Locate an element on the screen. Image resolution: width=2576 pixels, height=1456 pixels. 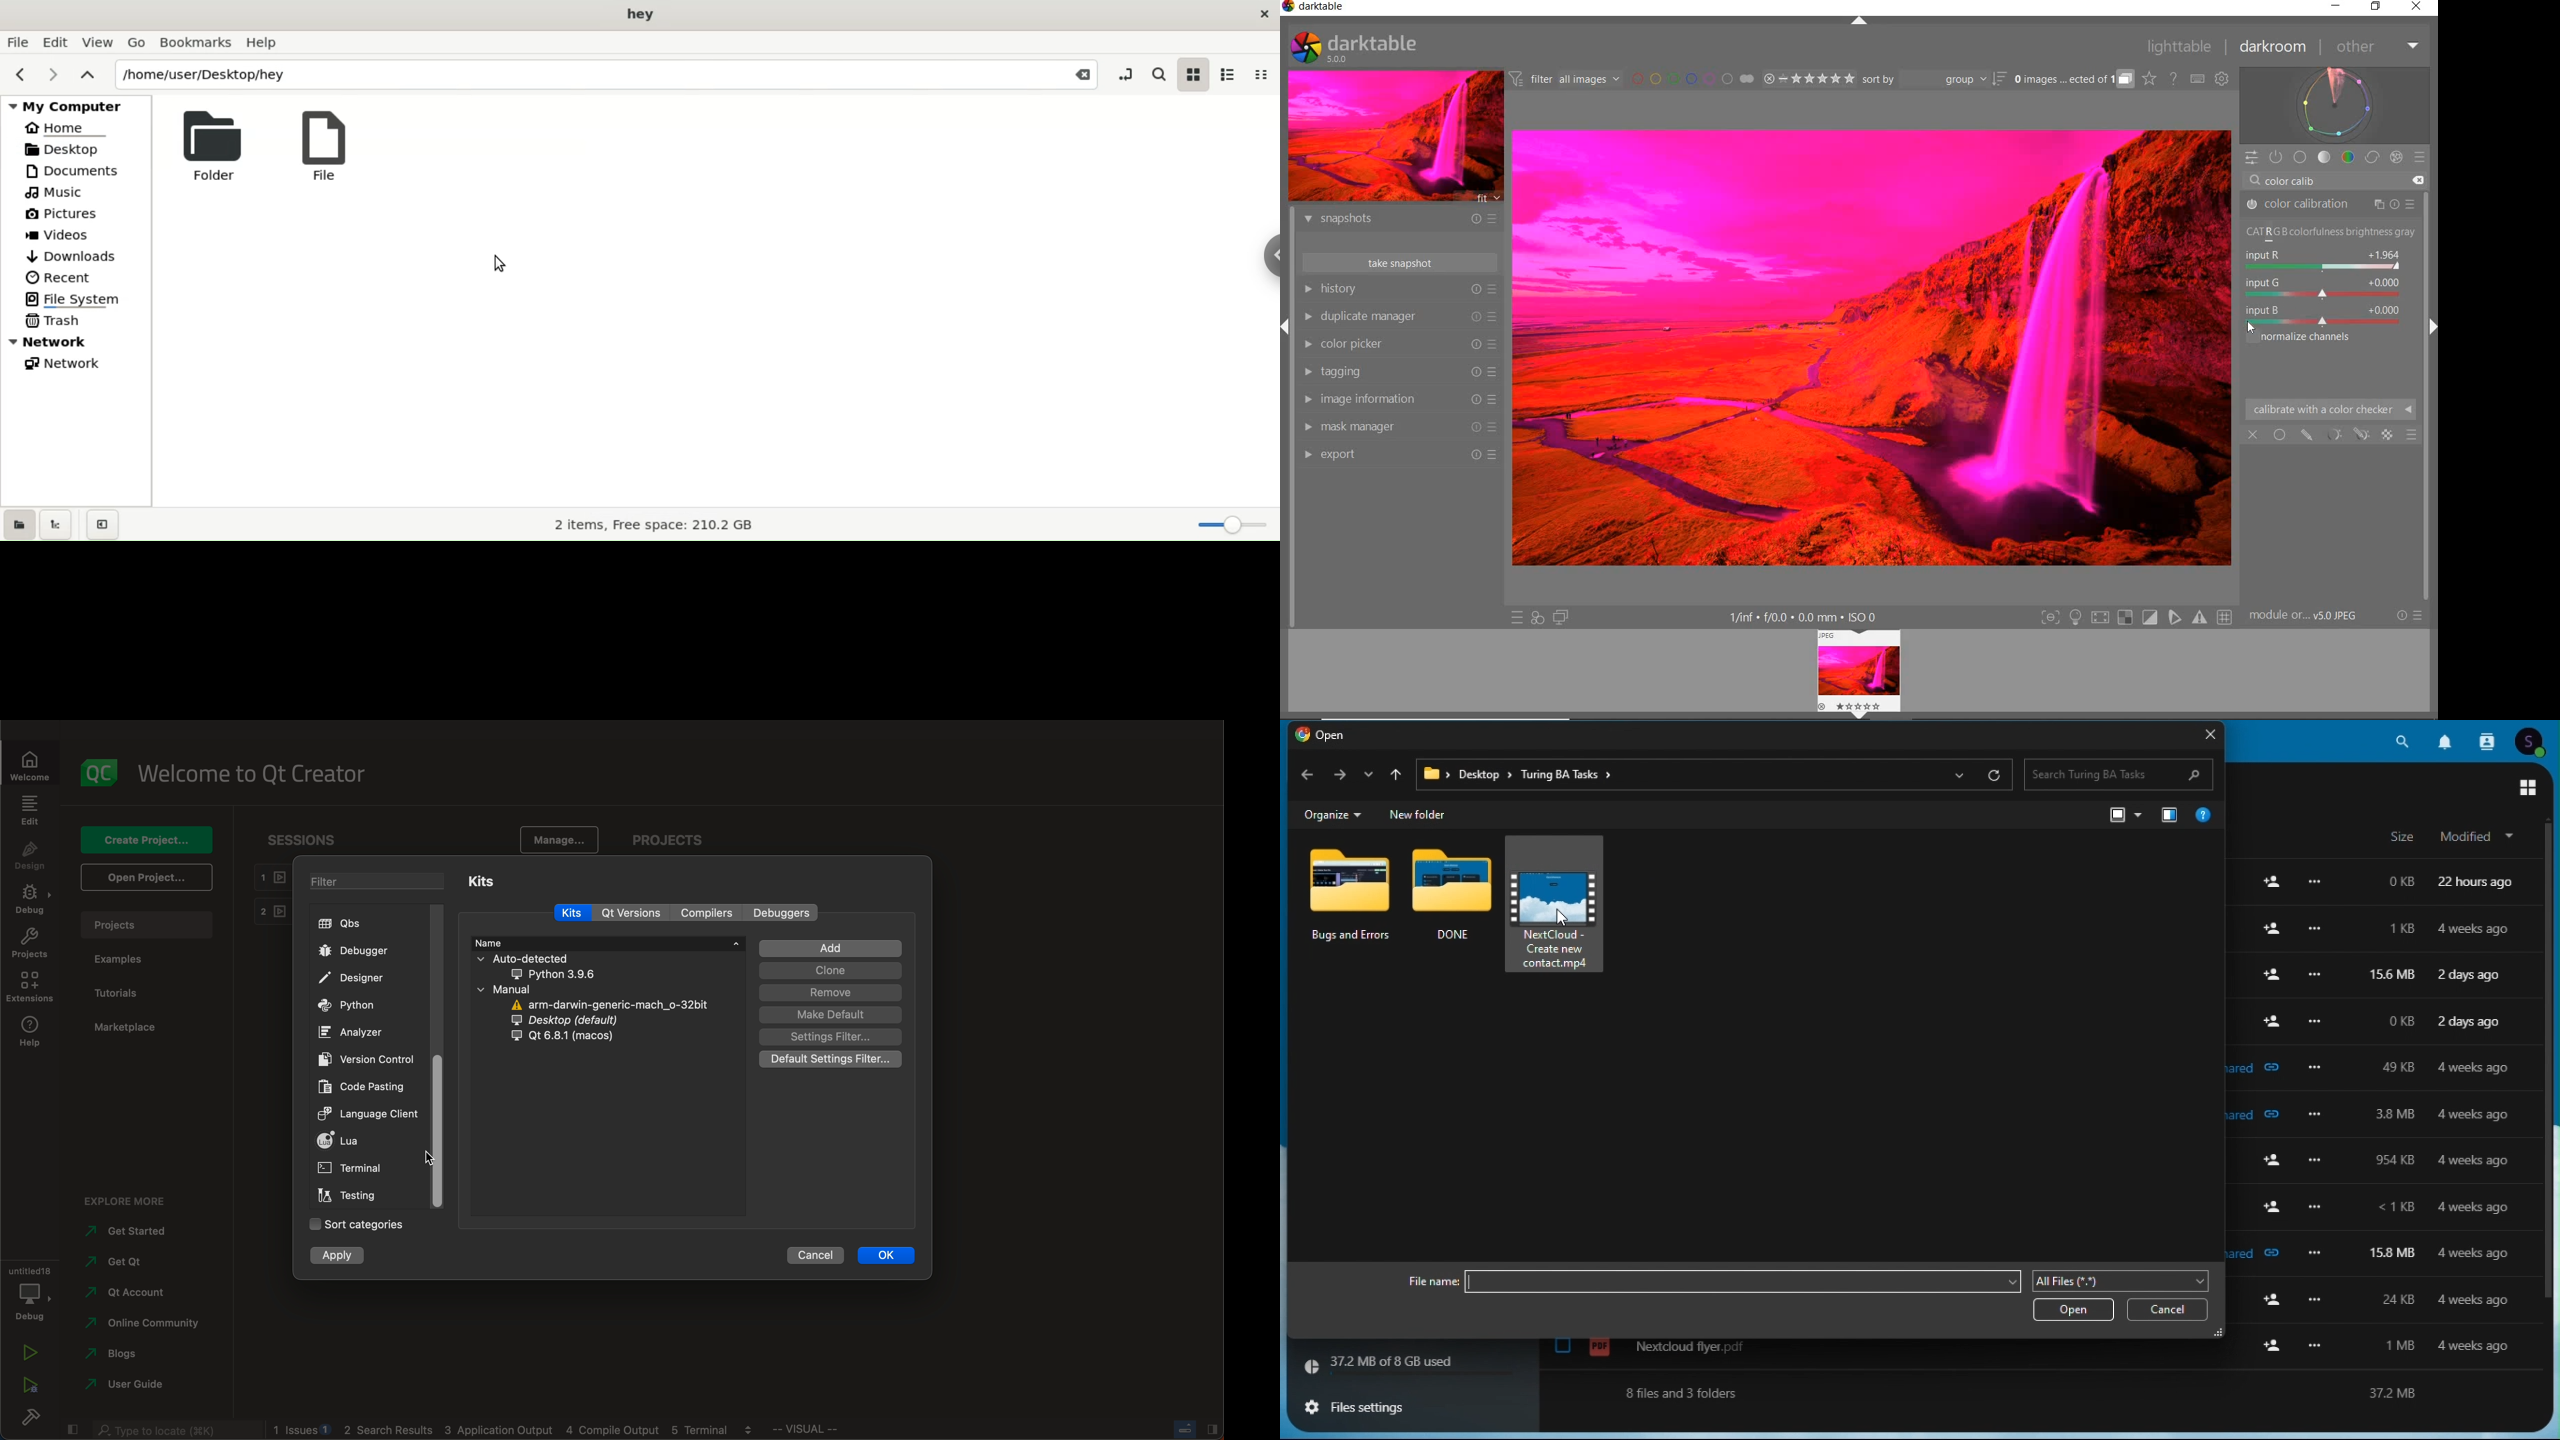
search is located at coordinates (1157, 73).